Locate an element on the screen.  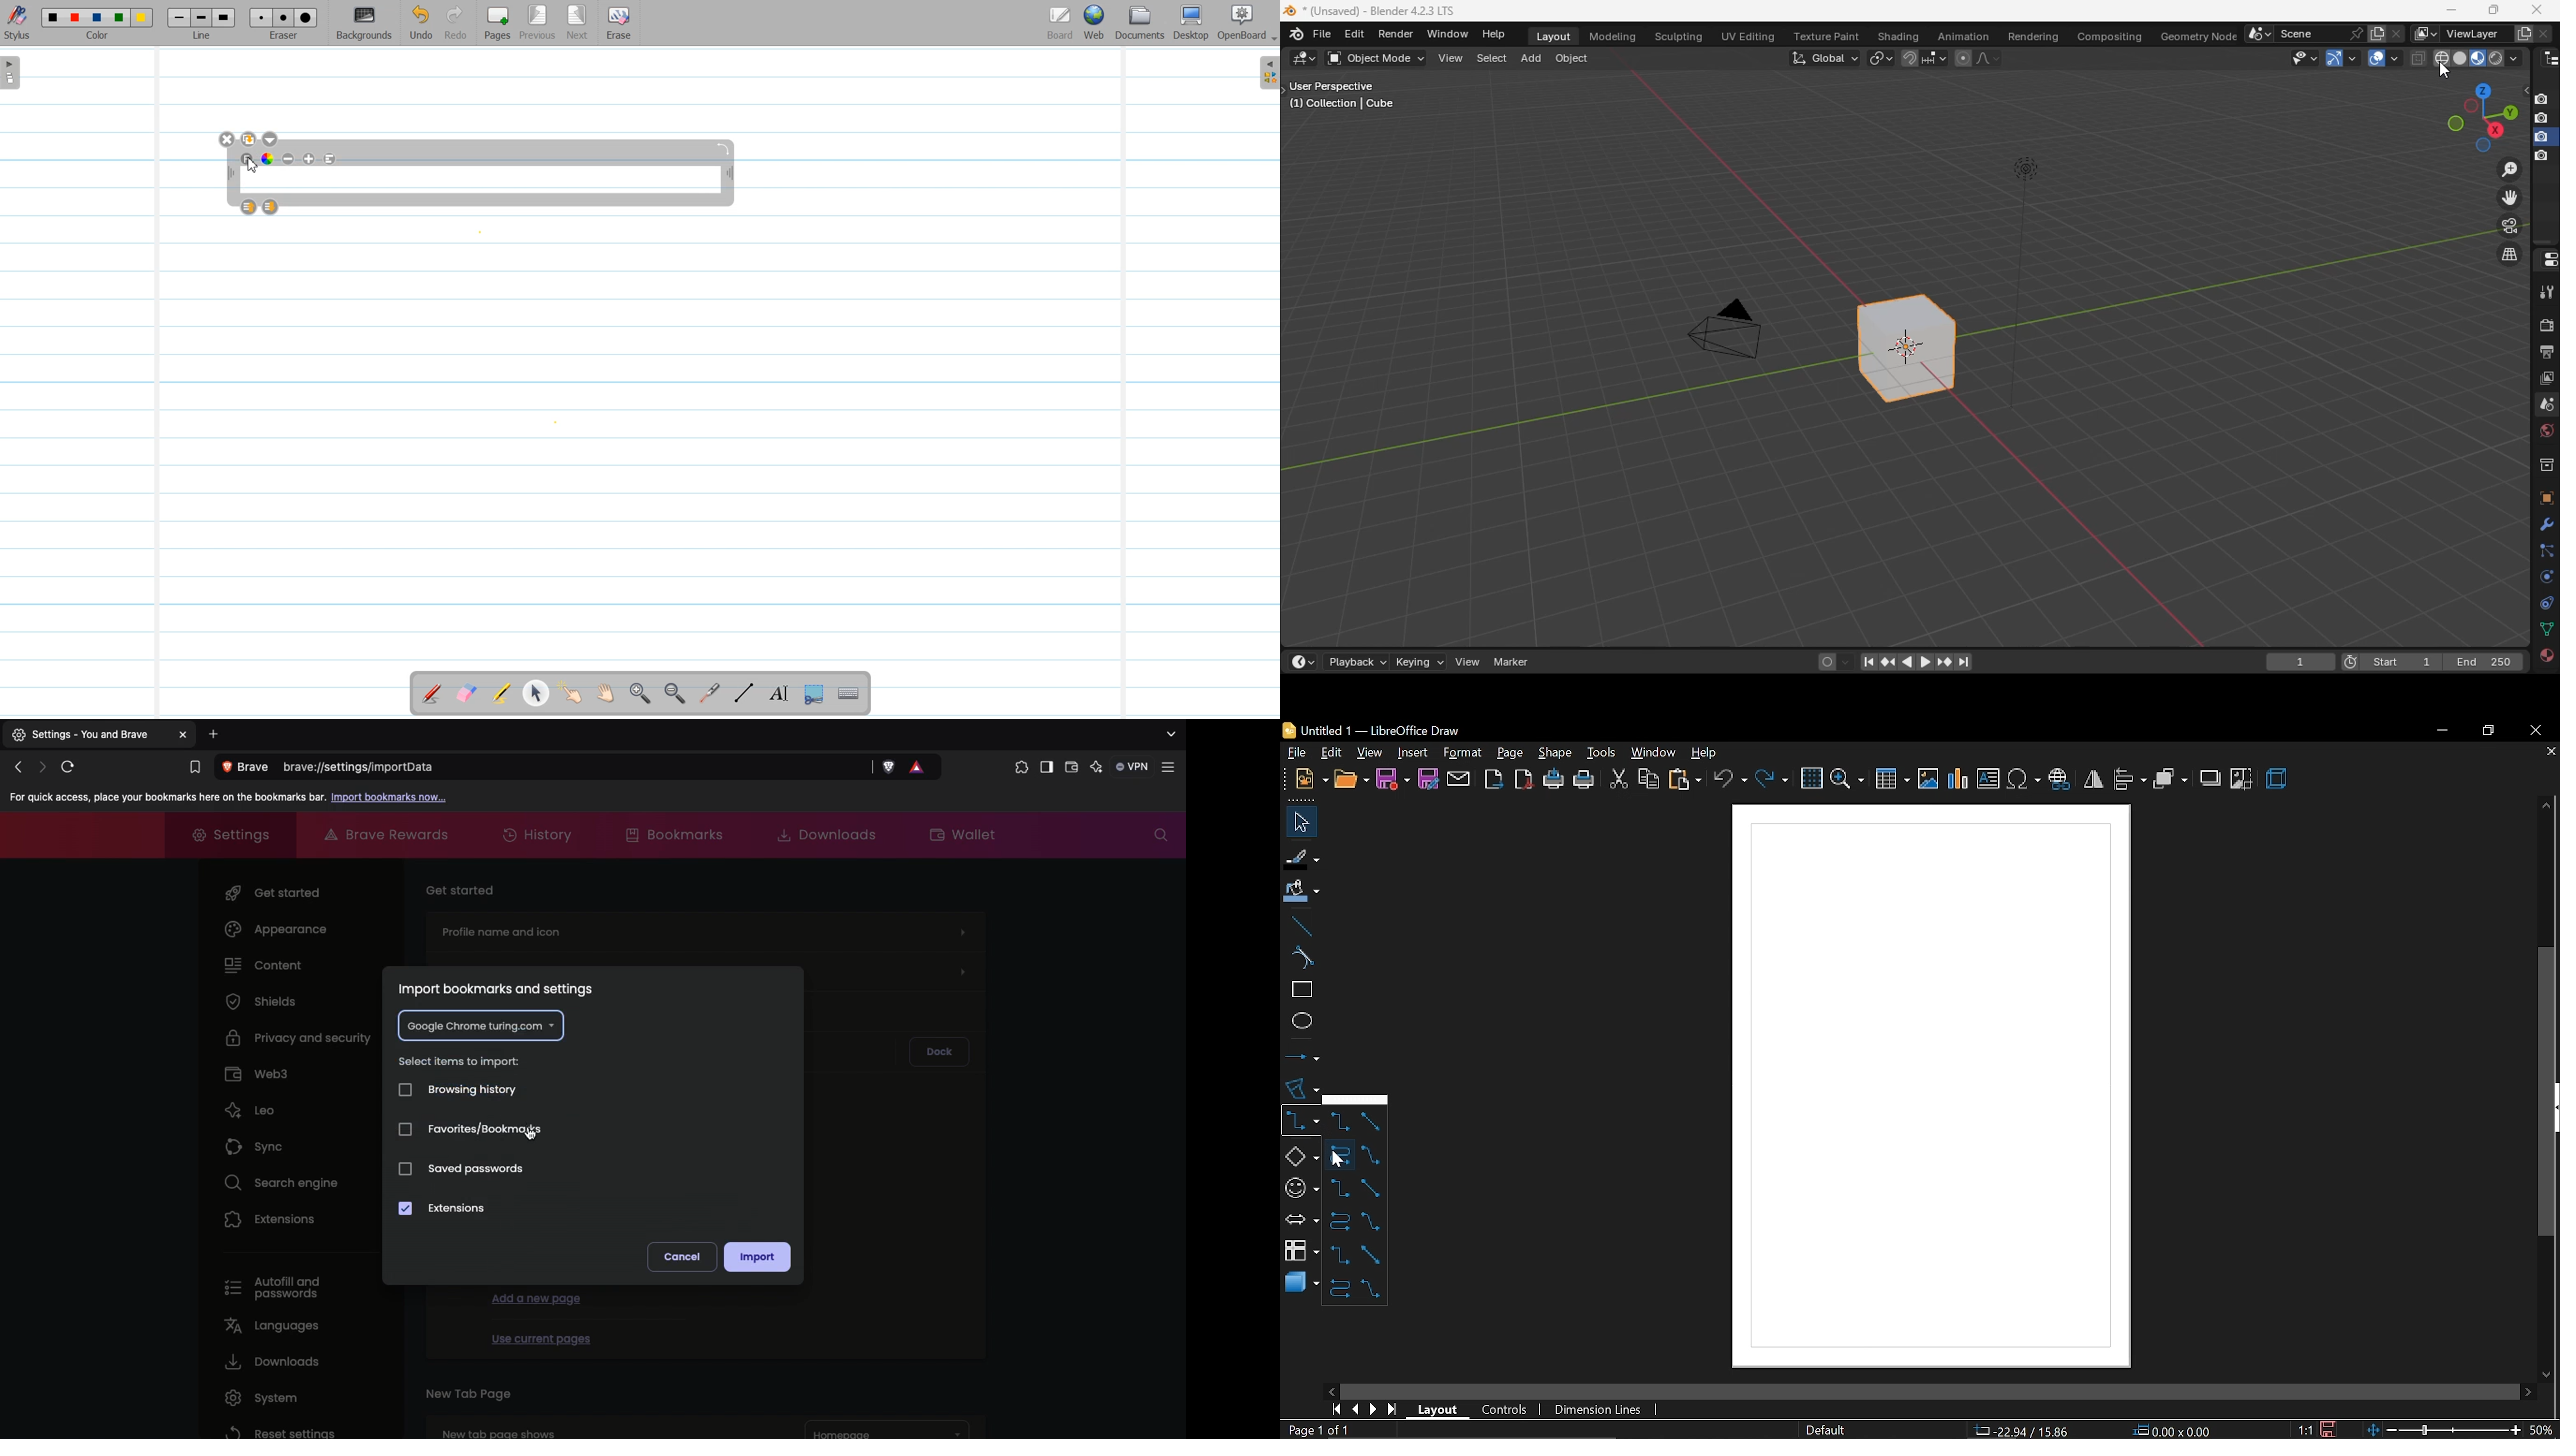
maximize is located at coordinates (2495, 10).